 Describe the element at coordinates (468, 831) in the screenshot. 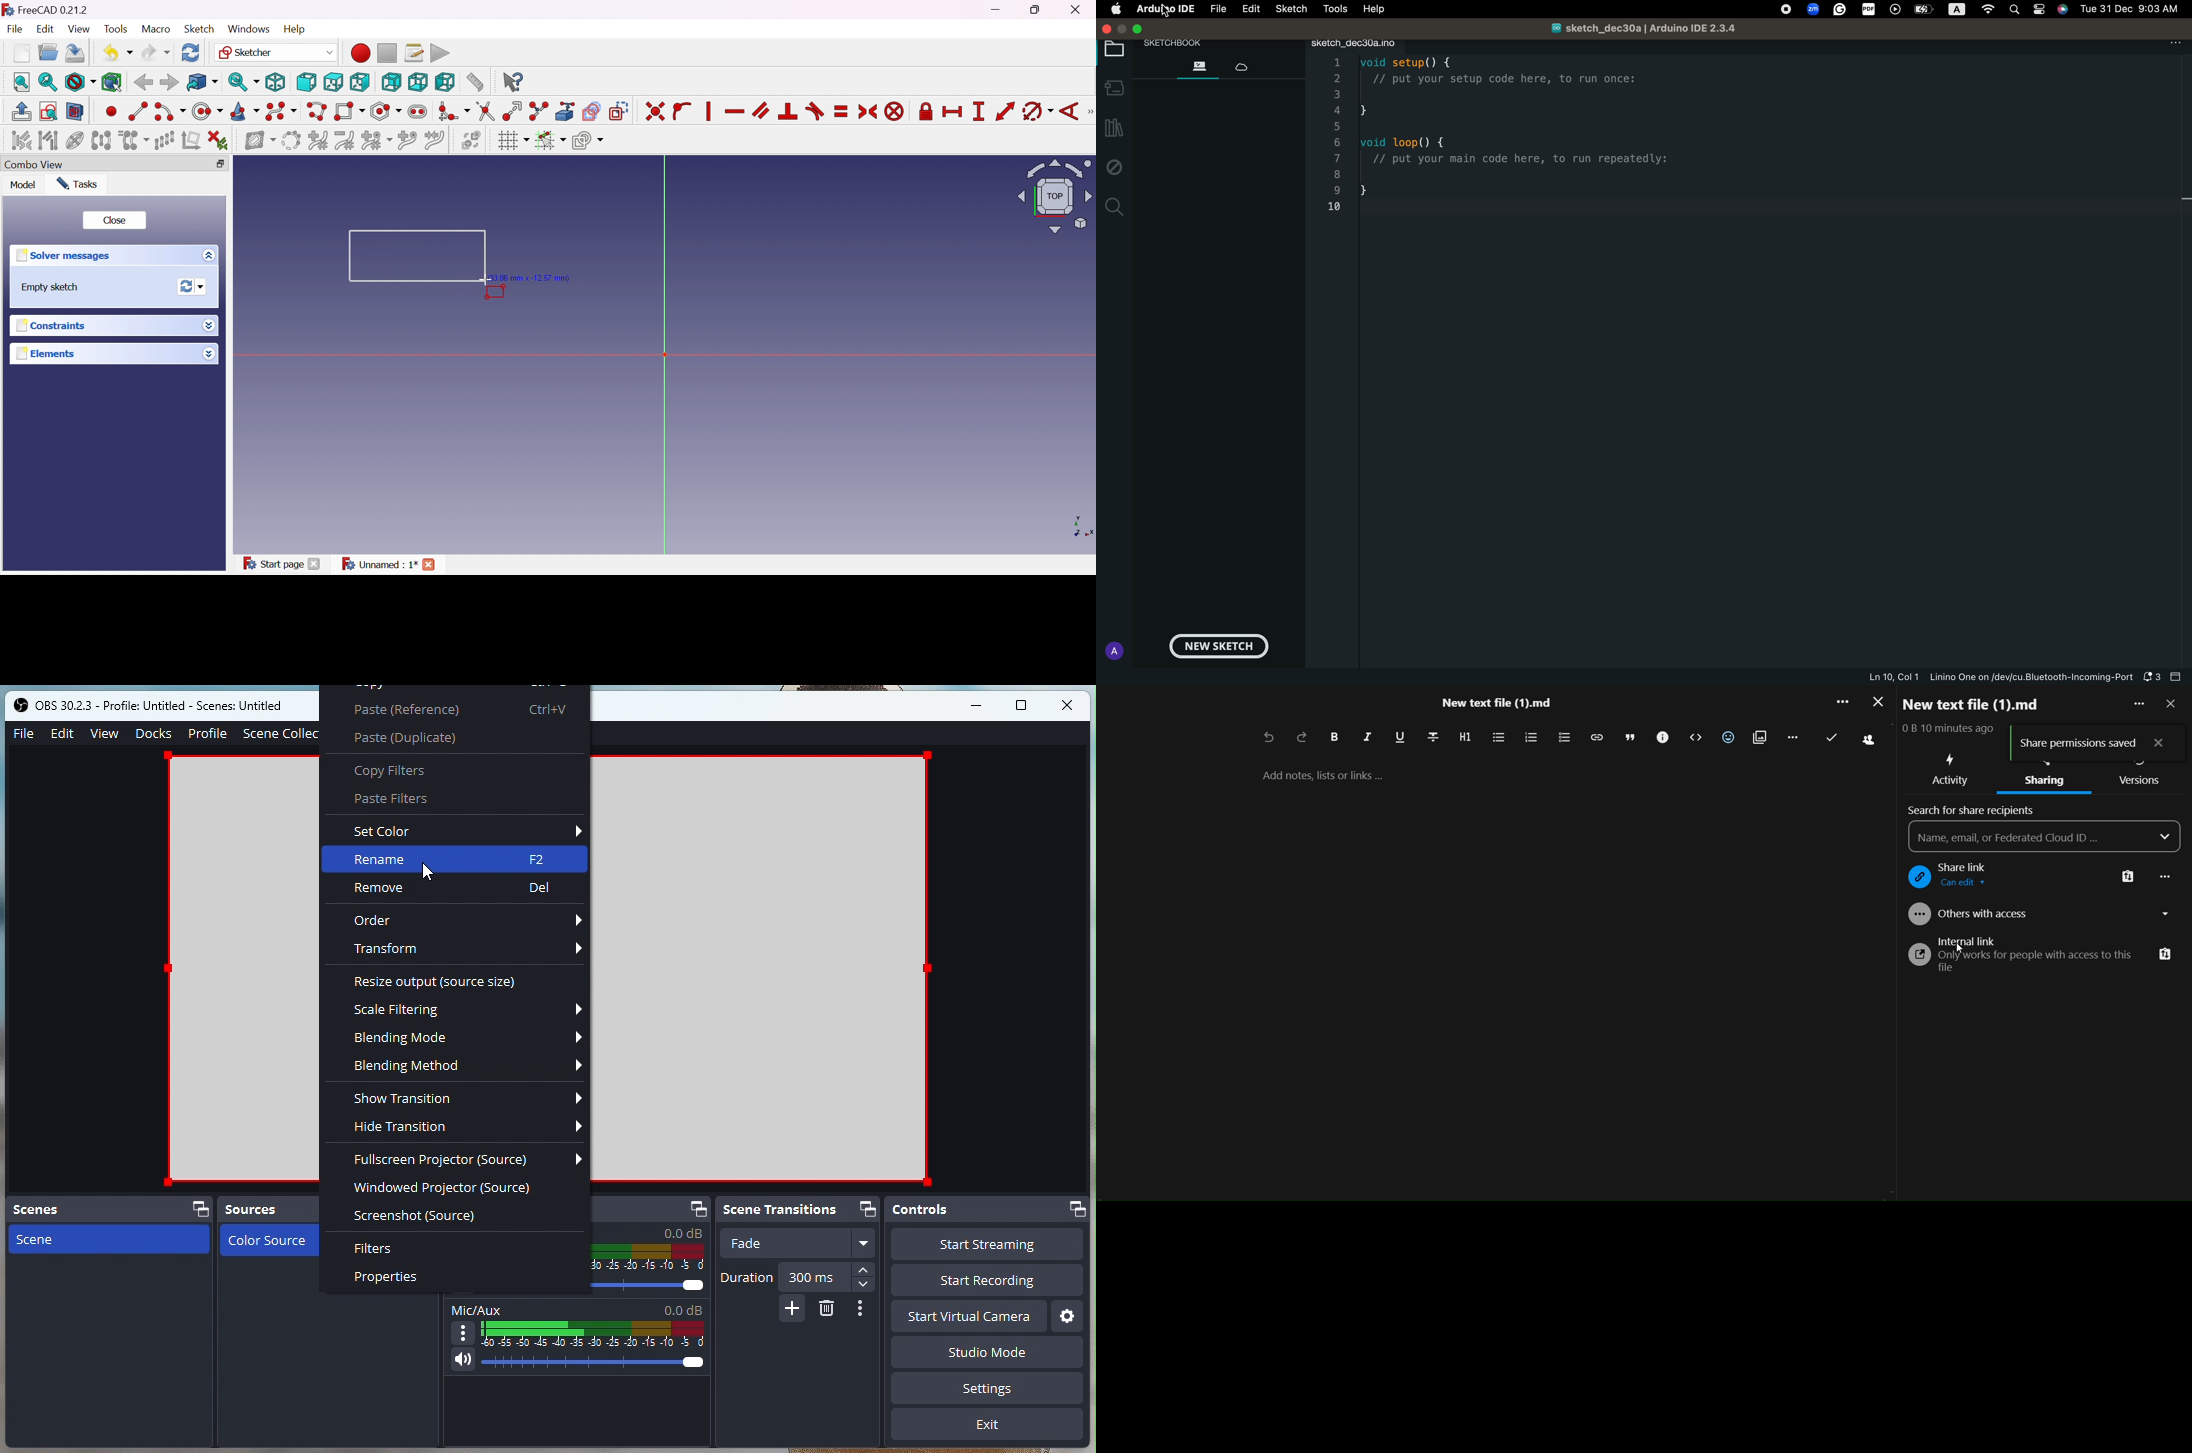

I see `Set Color` at that location.